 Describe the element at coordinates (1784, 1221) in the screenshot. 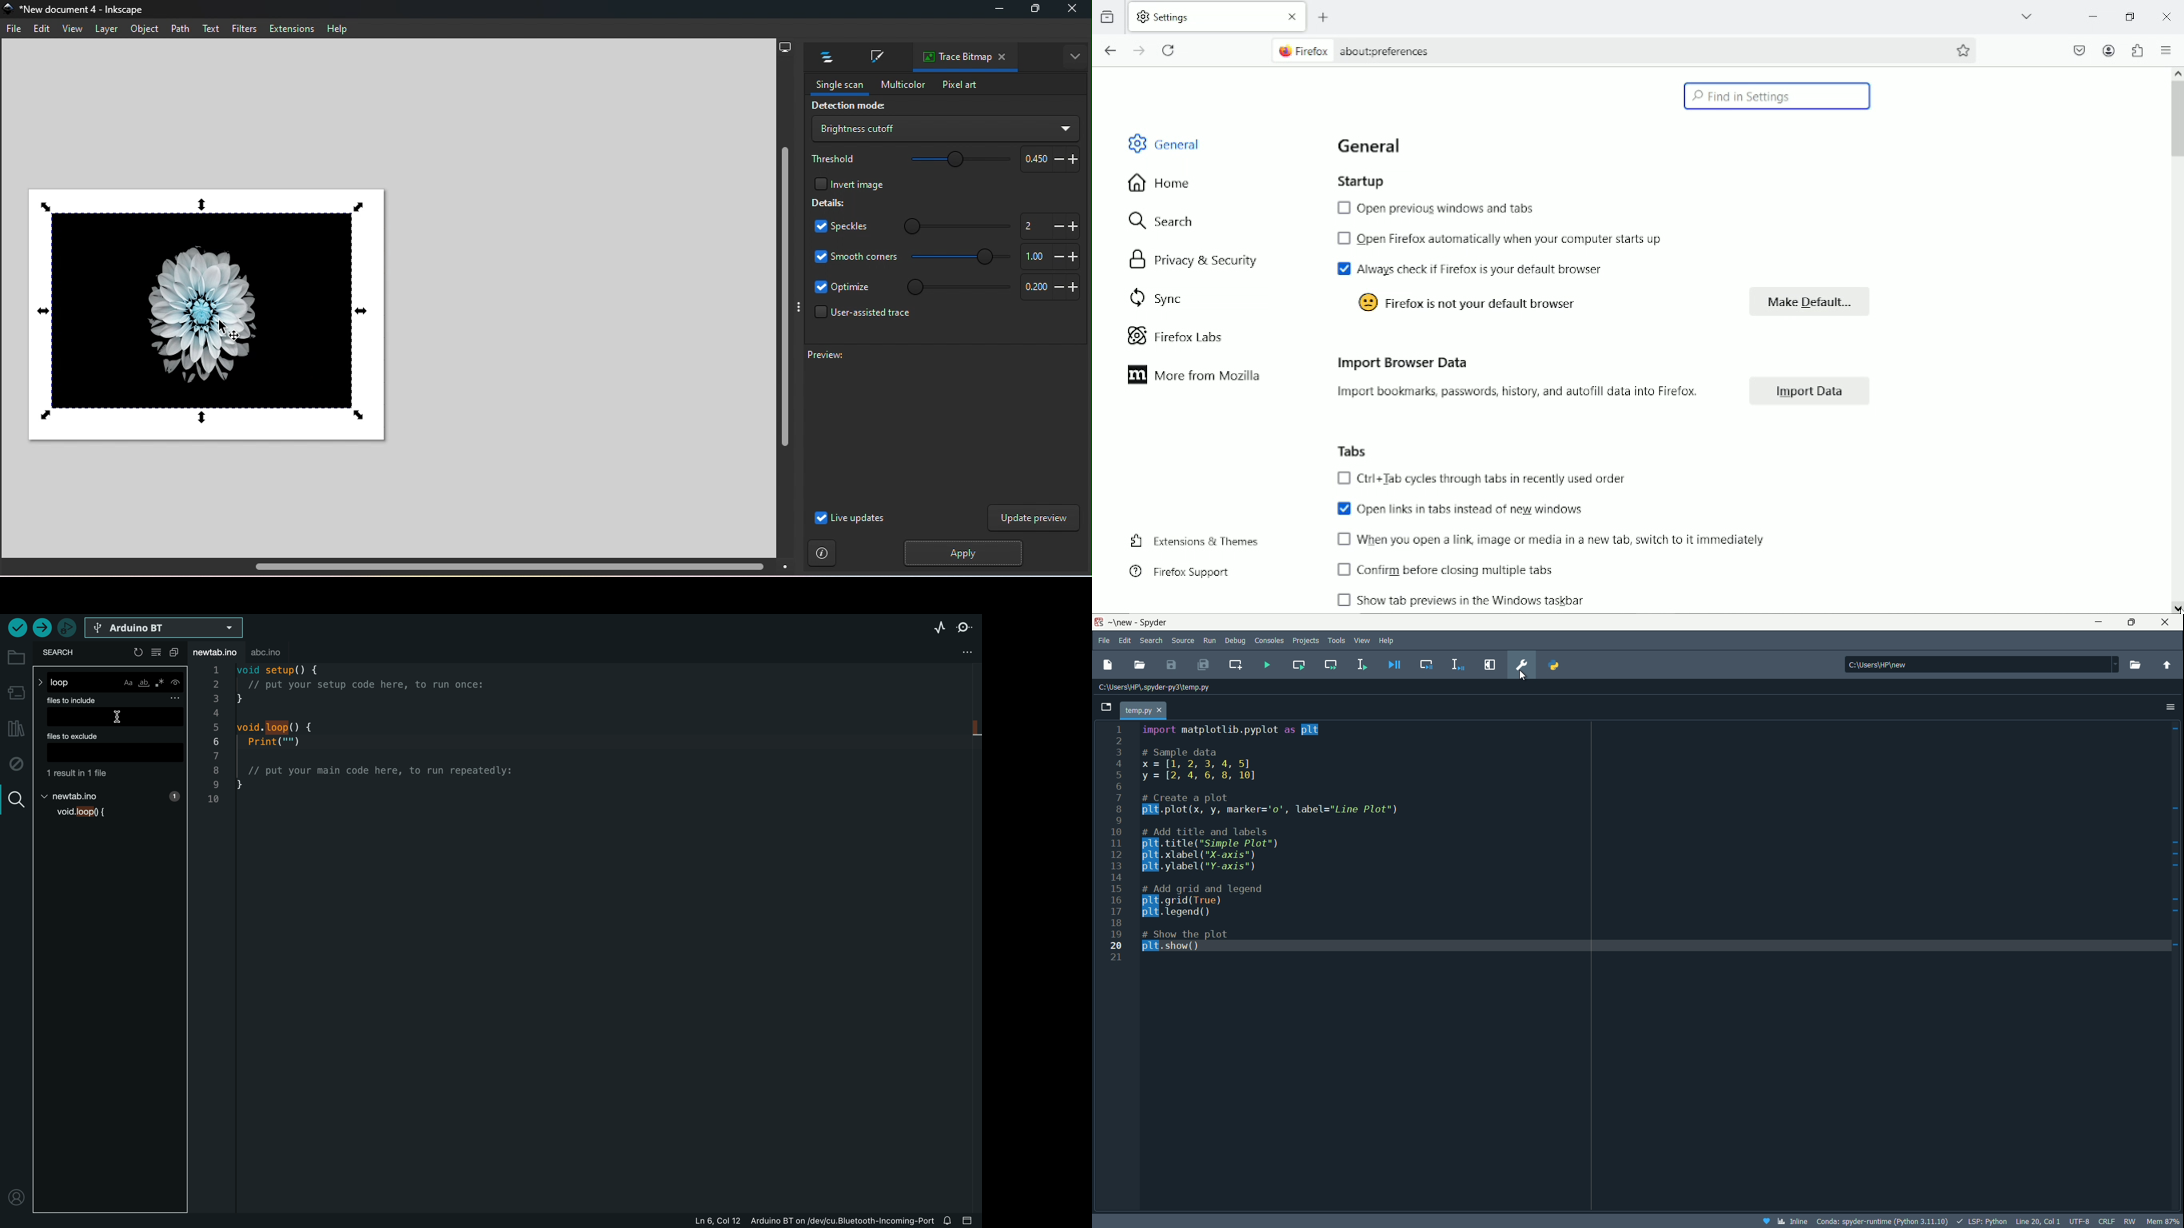

I see `inline` at that location.